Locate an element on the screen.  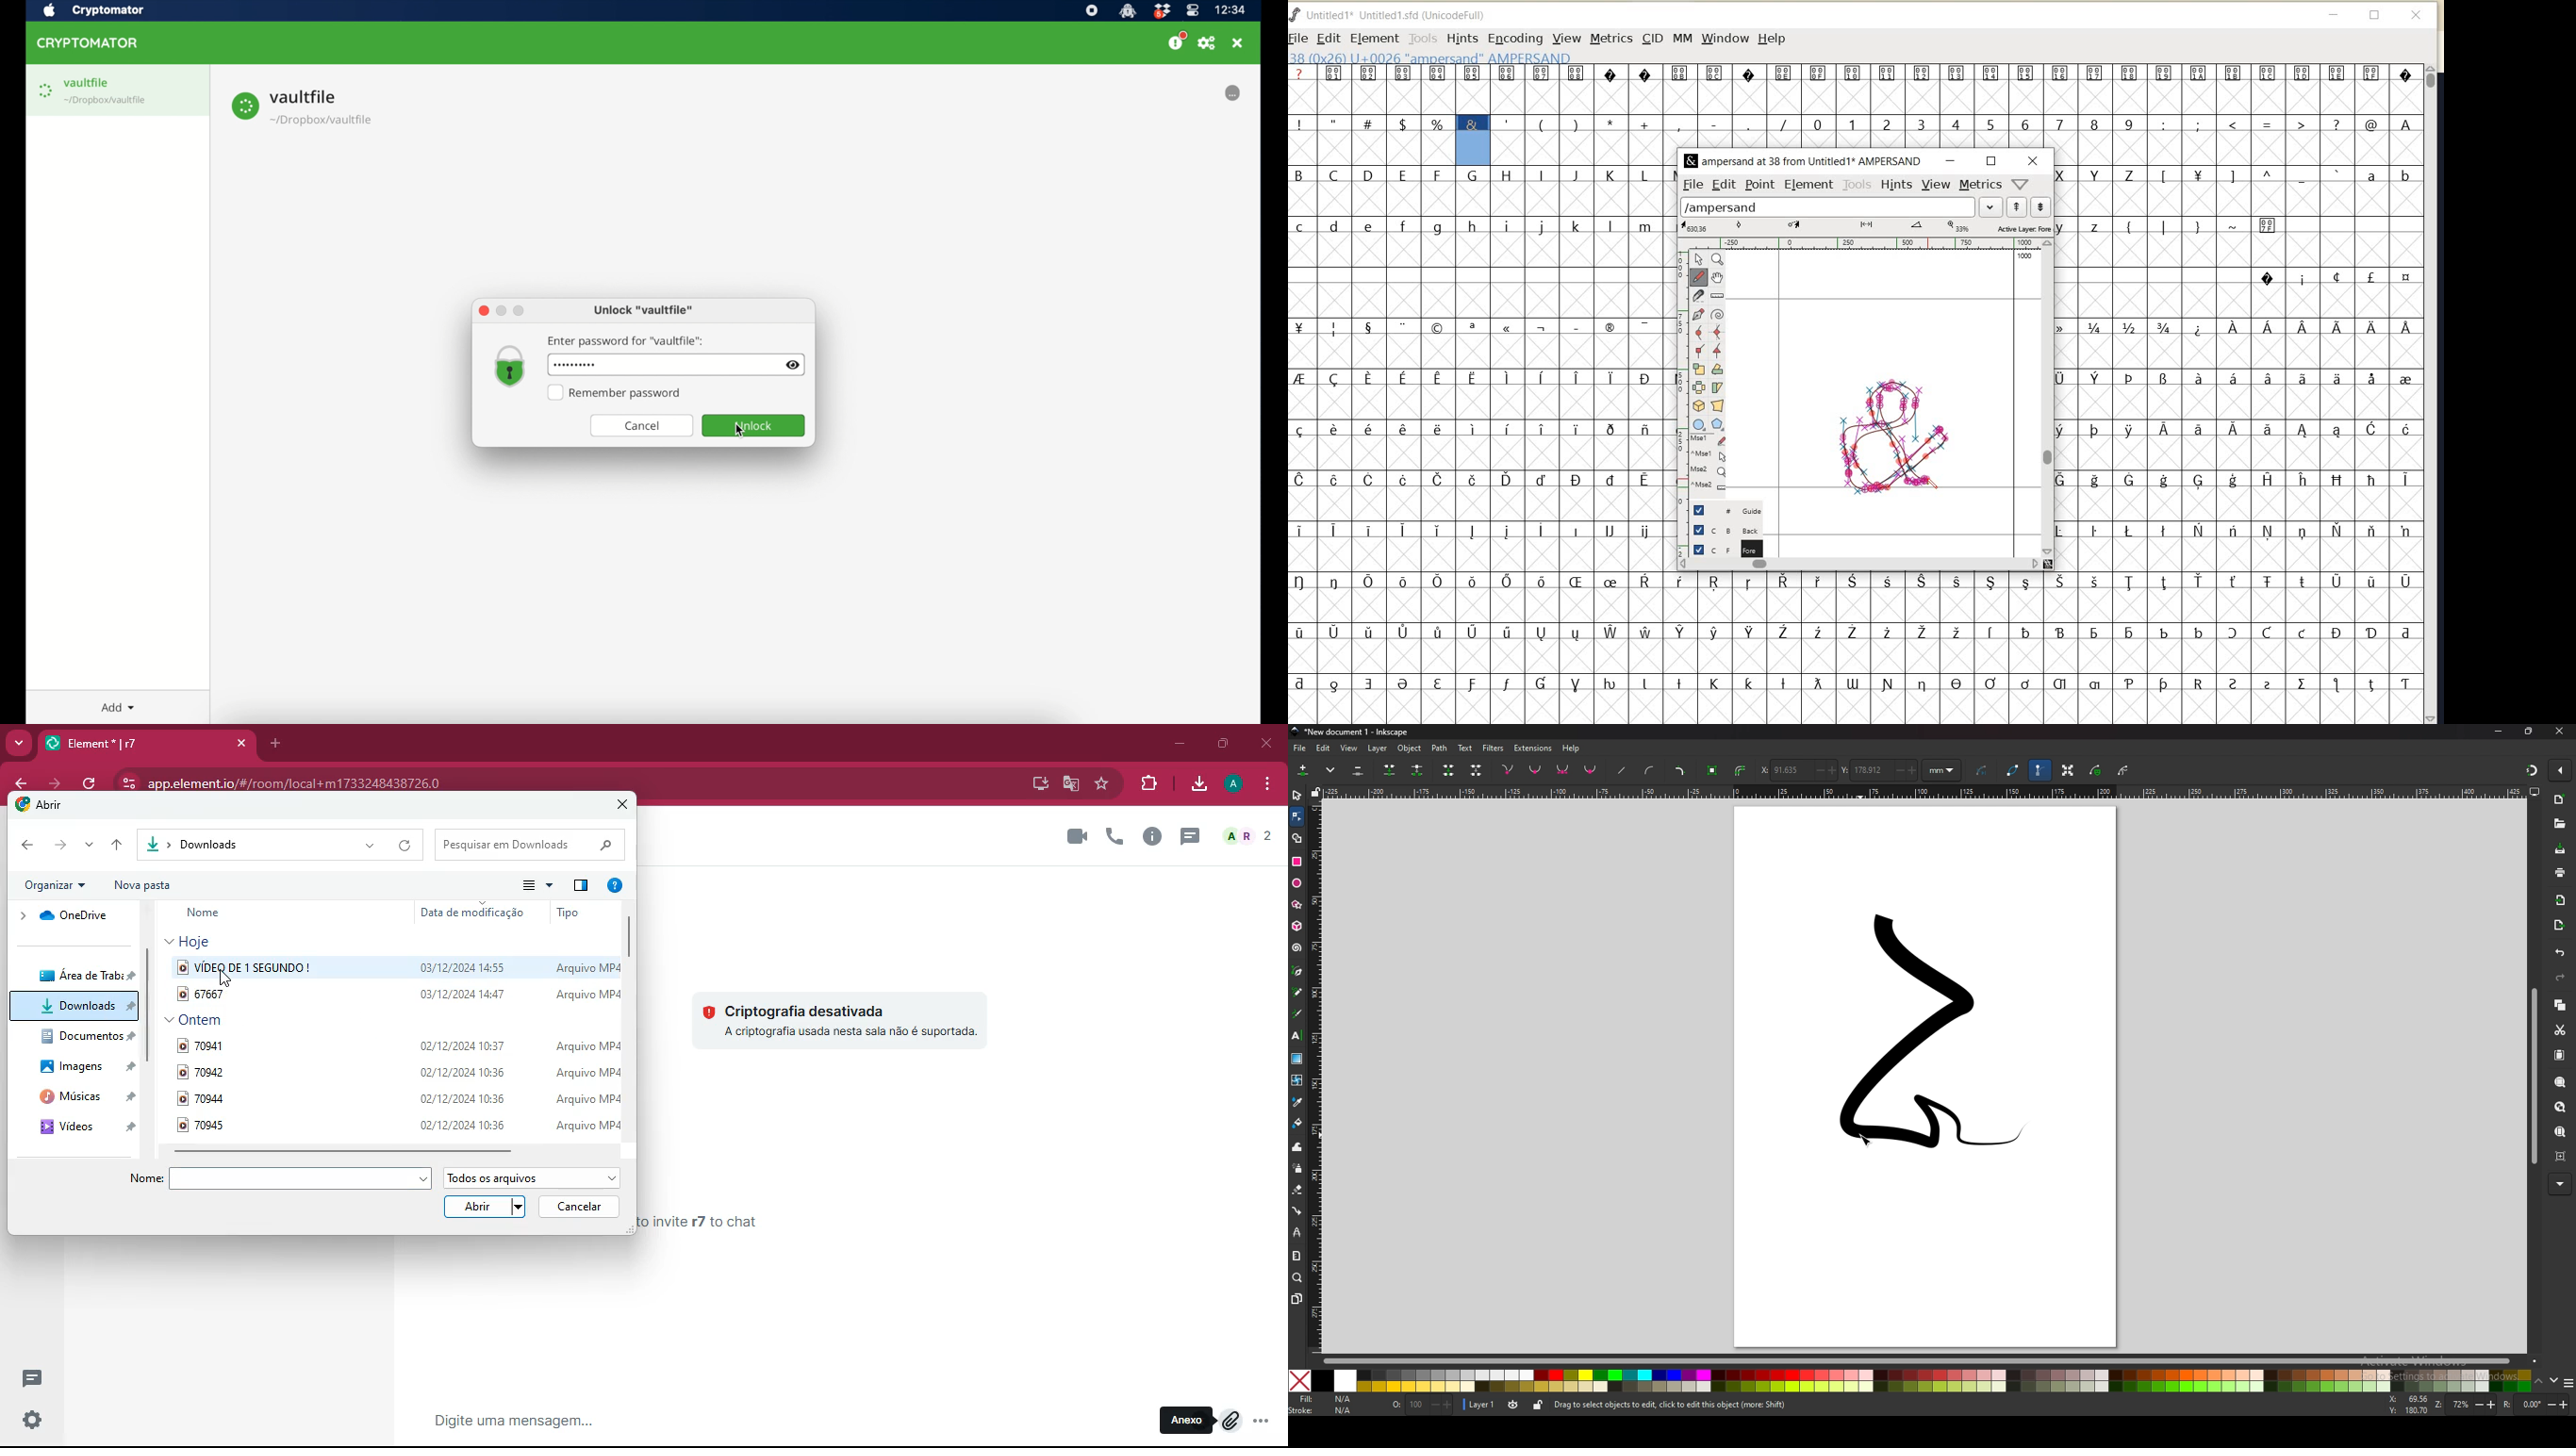
MM is located at coordinates (1681, 37).